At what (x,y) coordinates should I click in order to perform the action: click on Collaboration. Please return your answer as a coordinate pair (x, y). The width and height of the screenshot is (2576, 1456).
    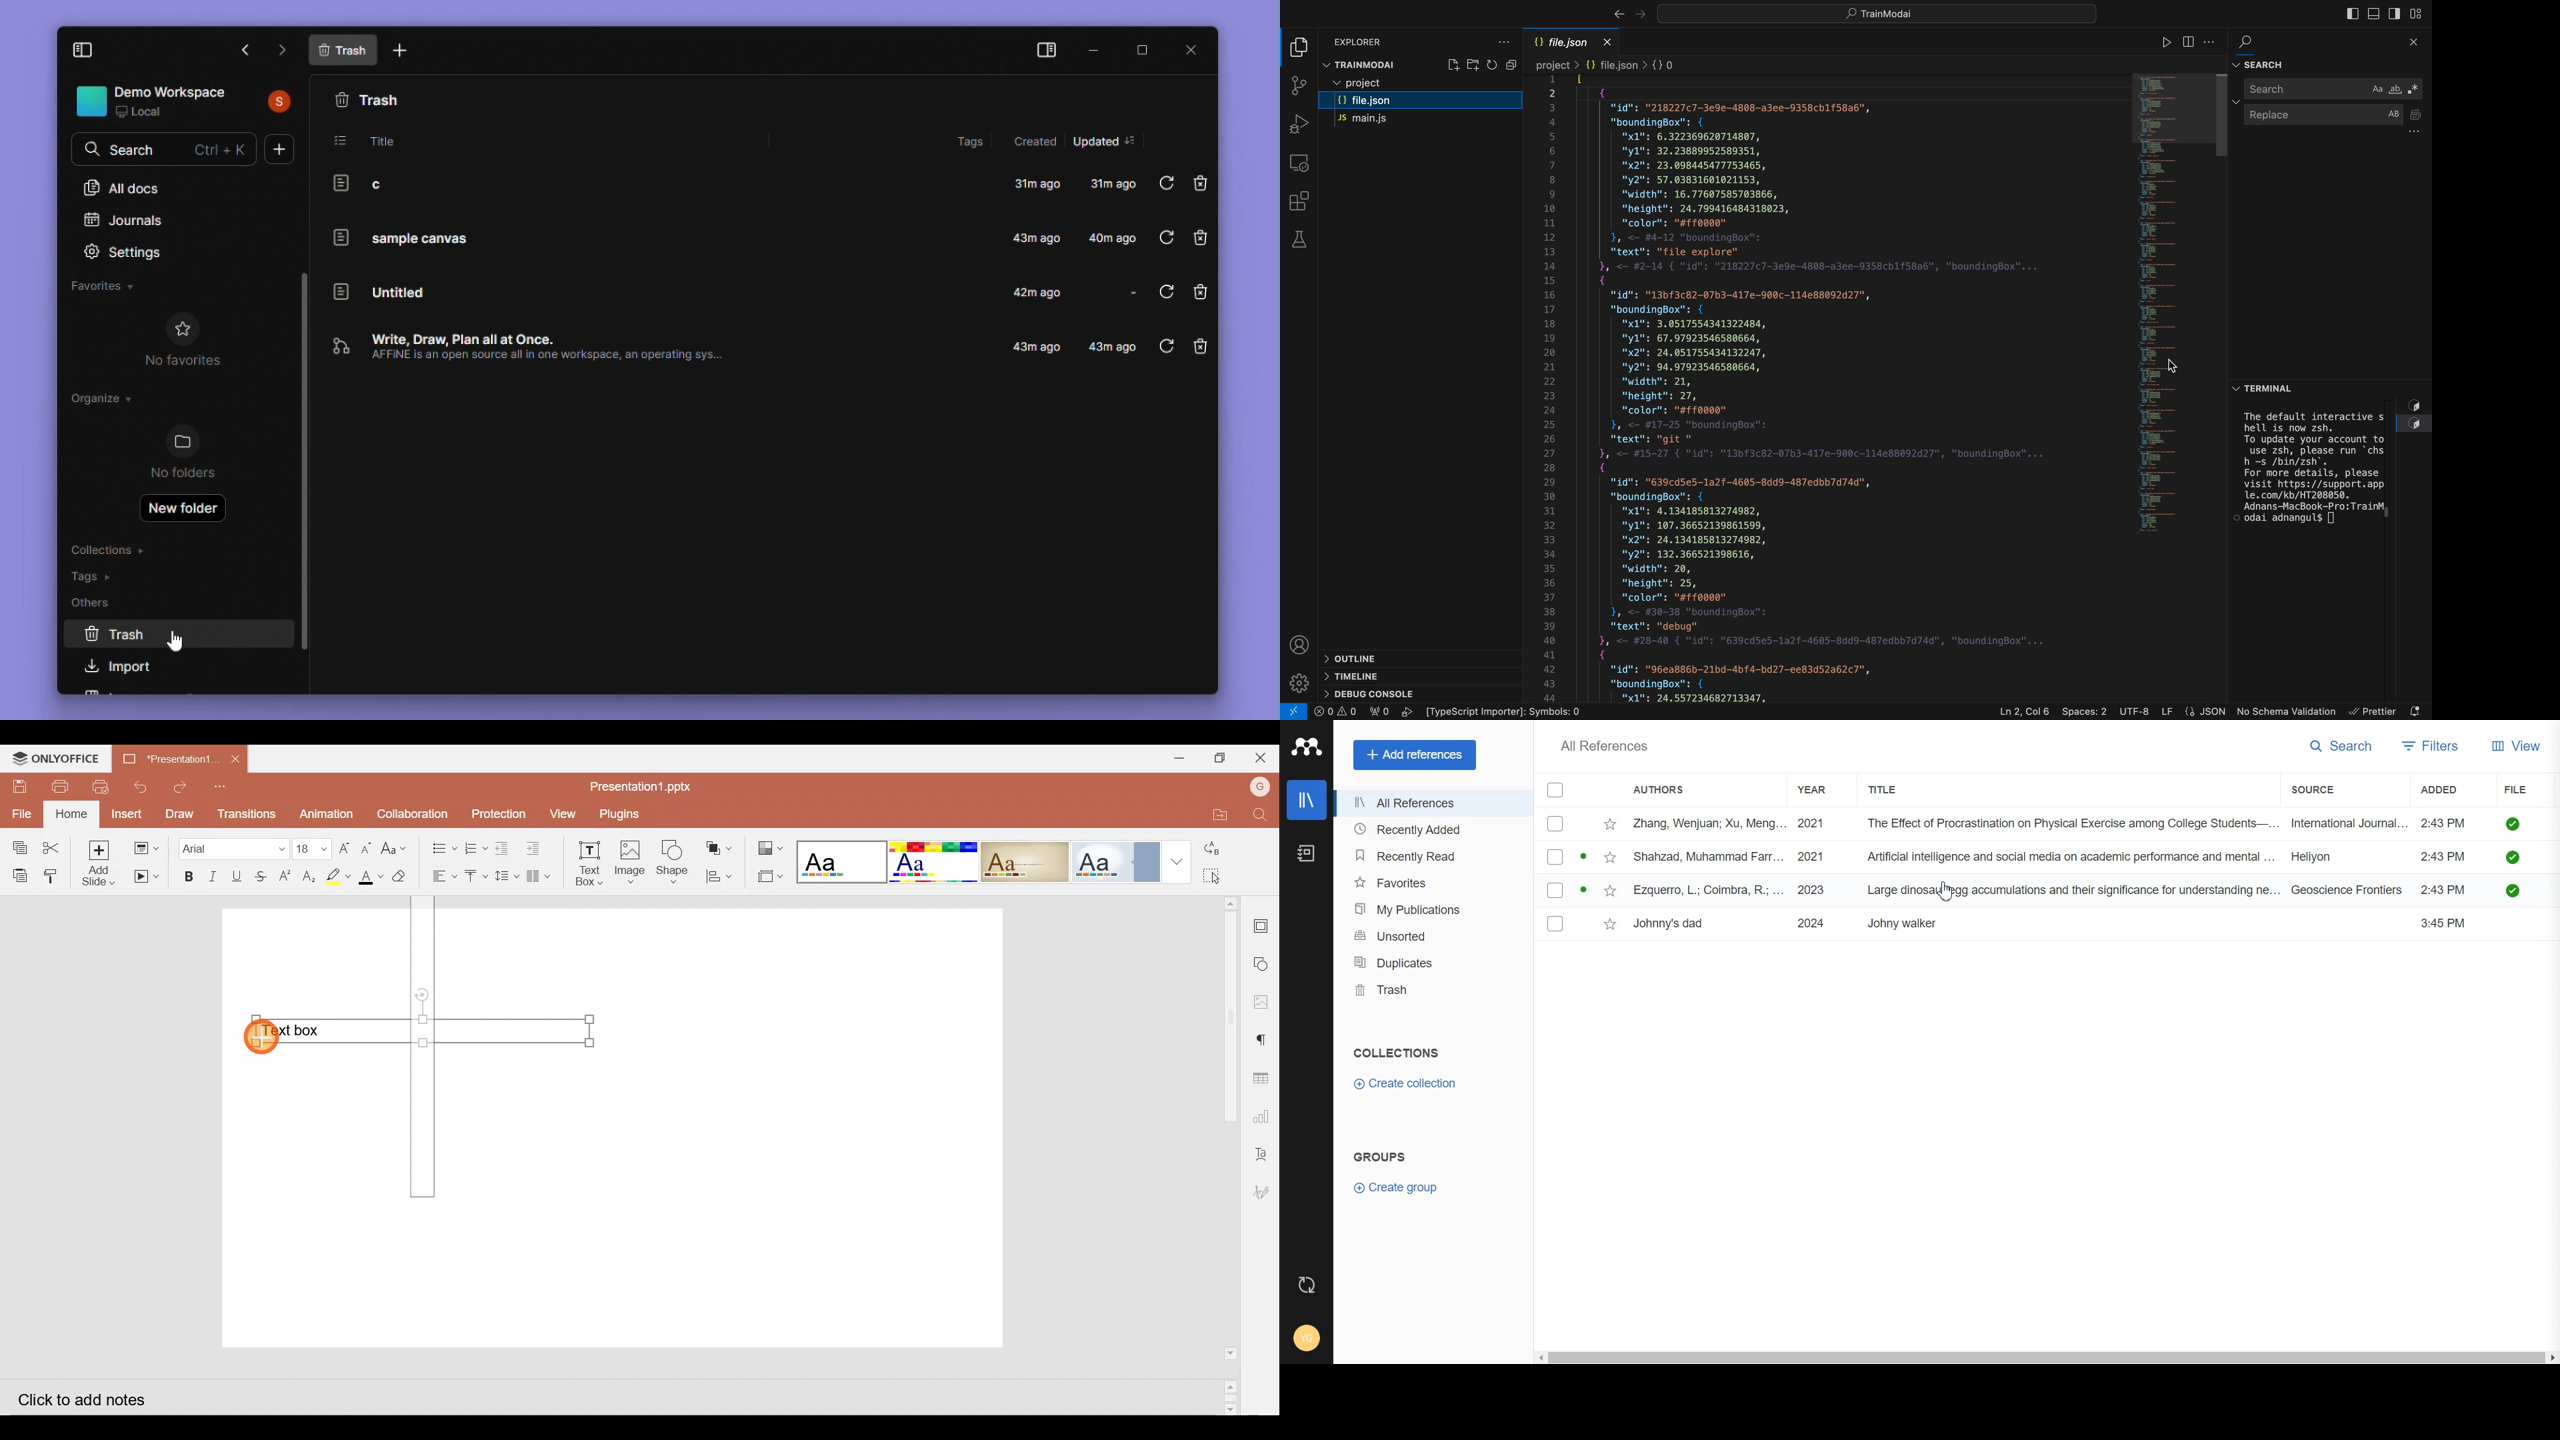
    Looking at the image, I should click on (413, 813).